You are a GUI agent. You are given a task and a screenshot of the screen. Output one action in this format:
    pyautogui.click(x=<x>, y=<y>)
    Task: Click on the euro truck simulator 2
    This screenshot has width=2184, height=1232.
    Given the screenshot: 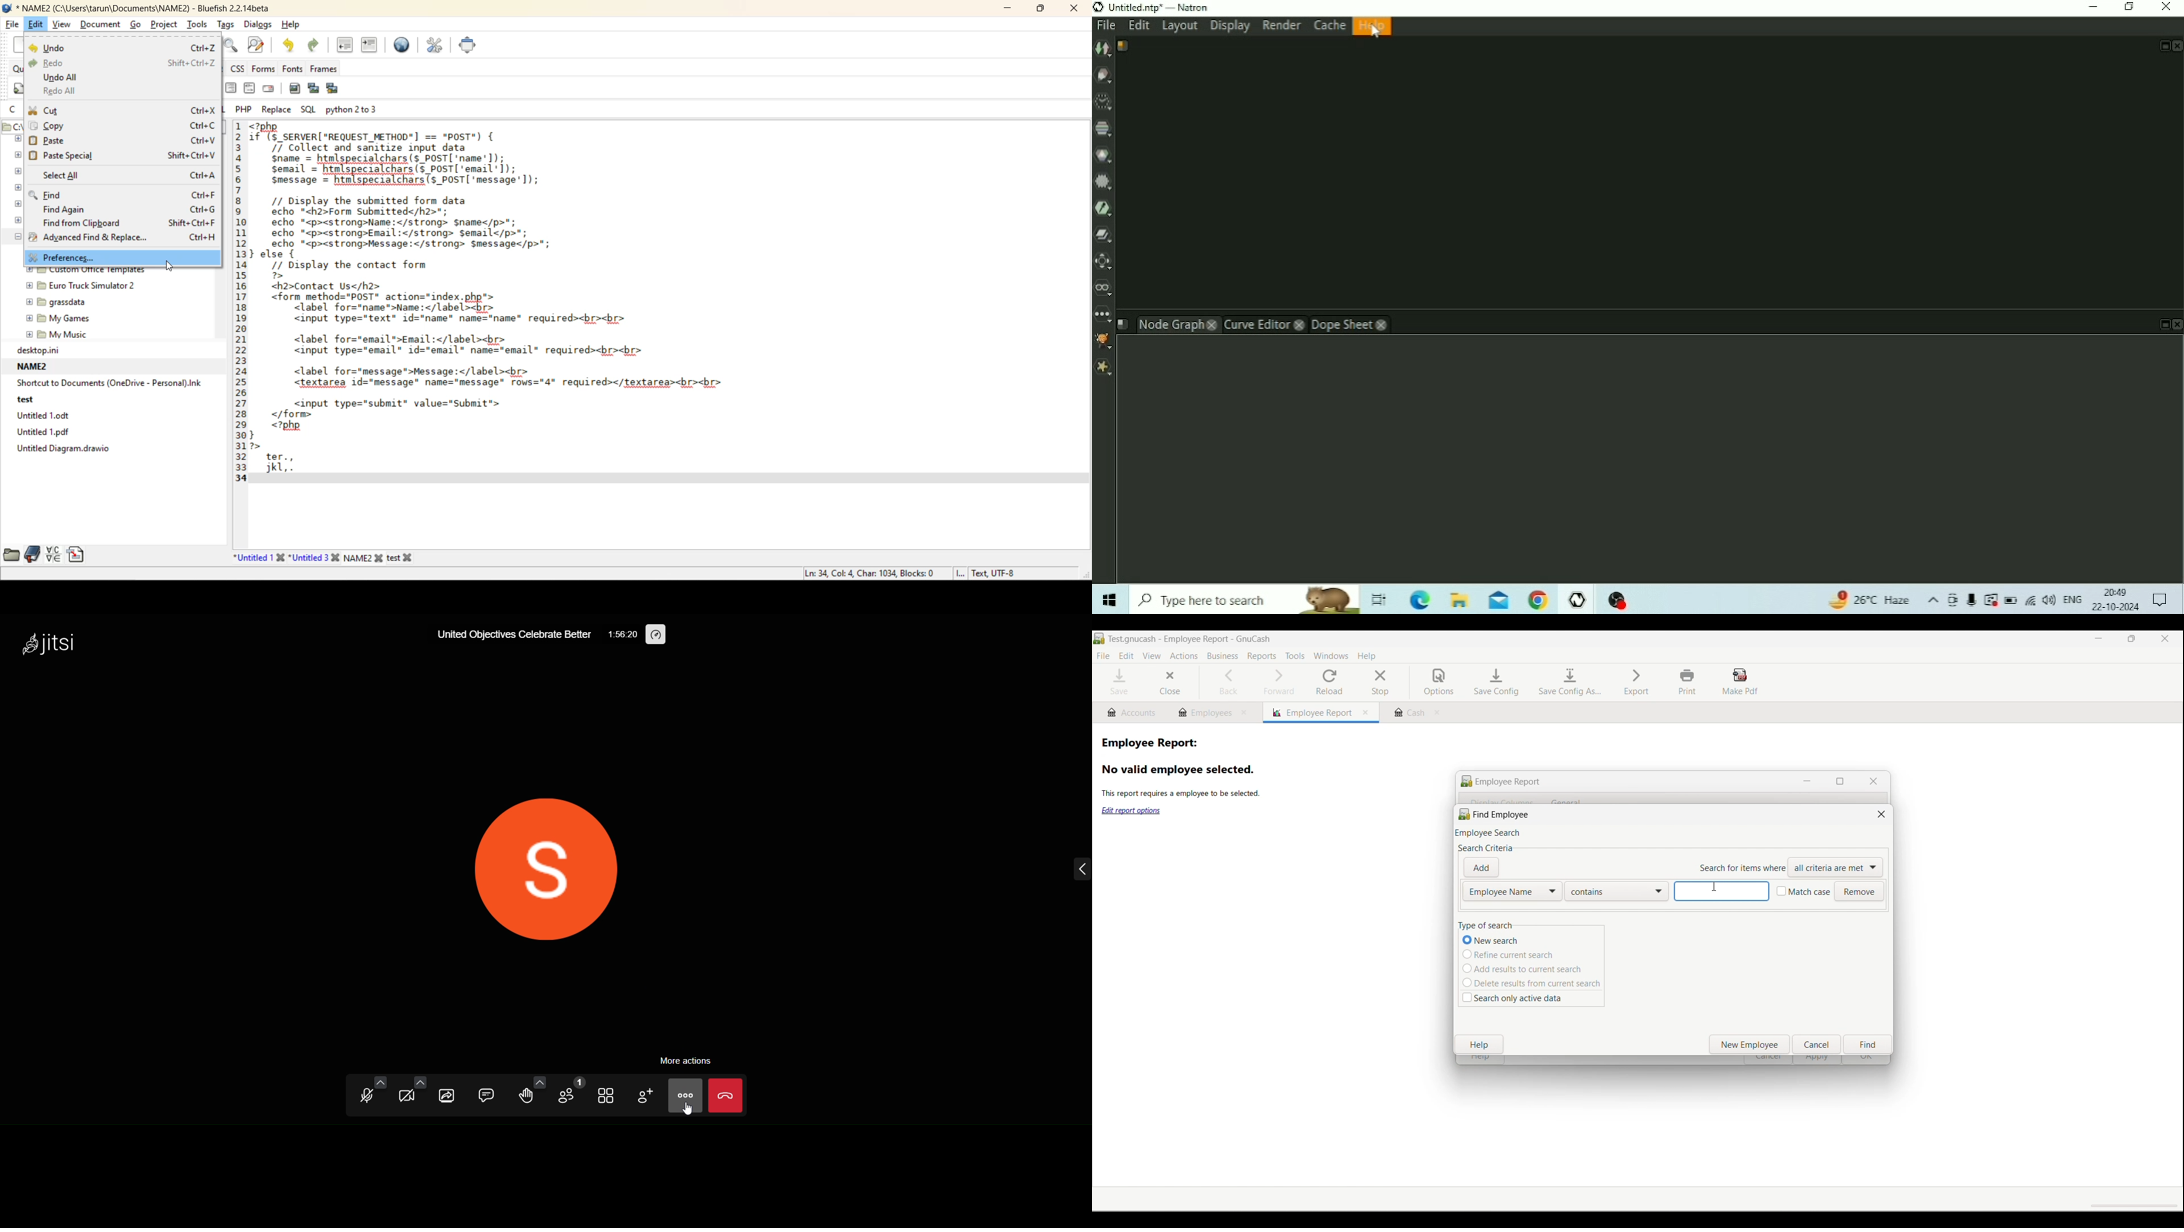 What is the action you would take?
    pyautogui.click(x=77, y=284)
    